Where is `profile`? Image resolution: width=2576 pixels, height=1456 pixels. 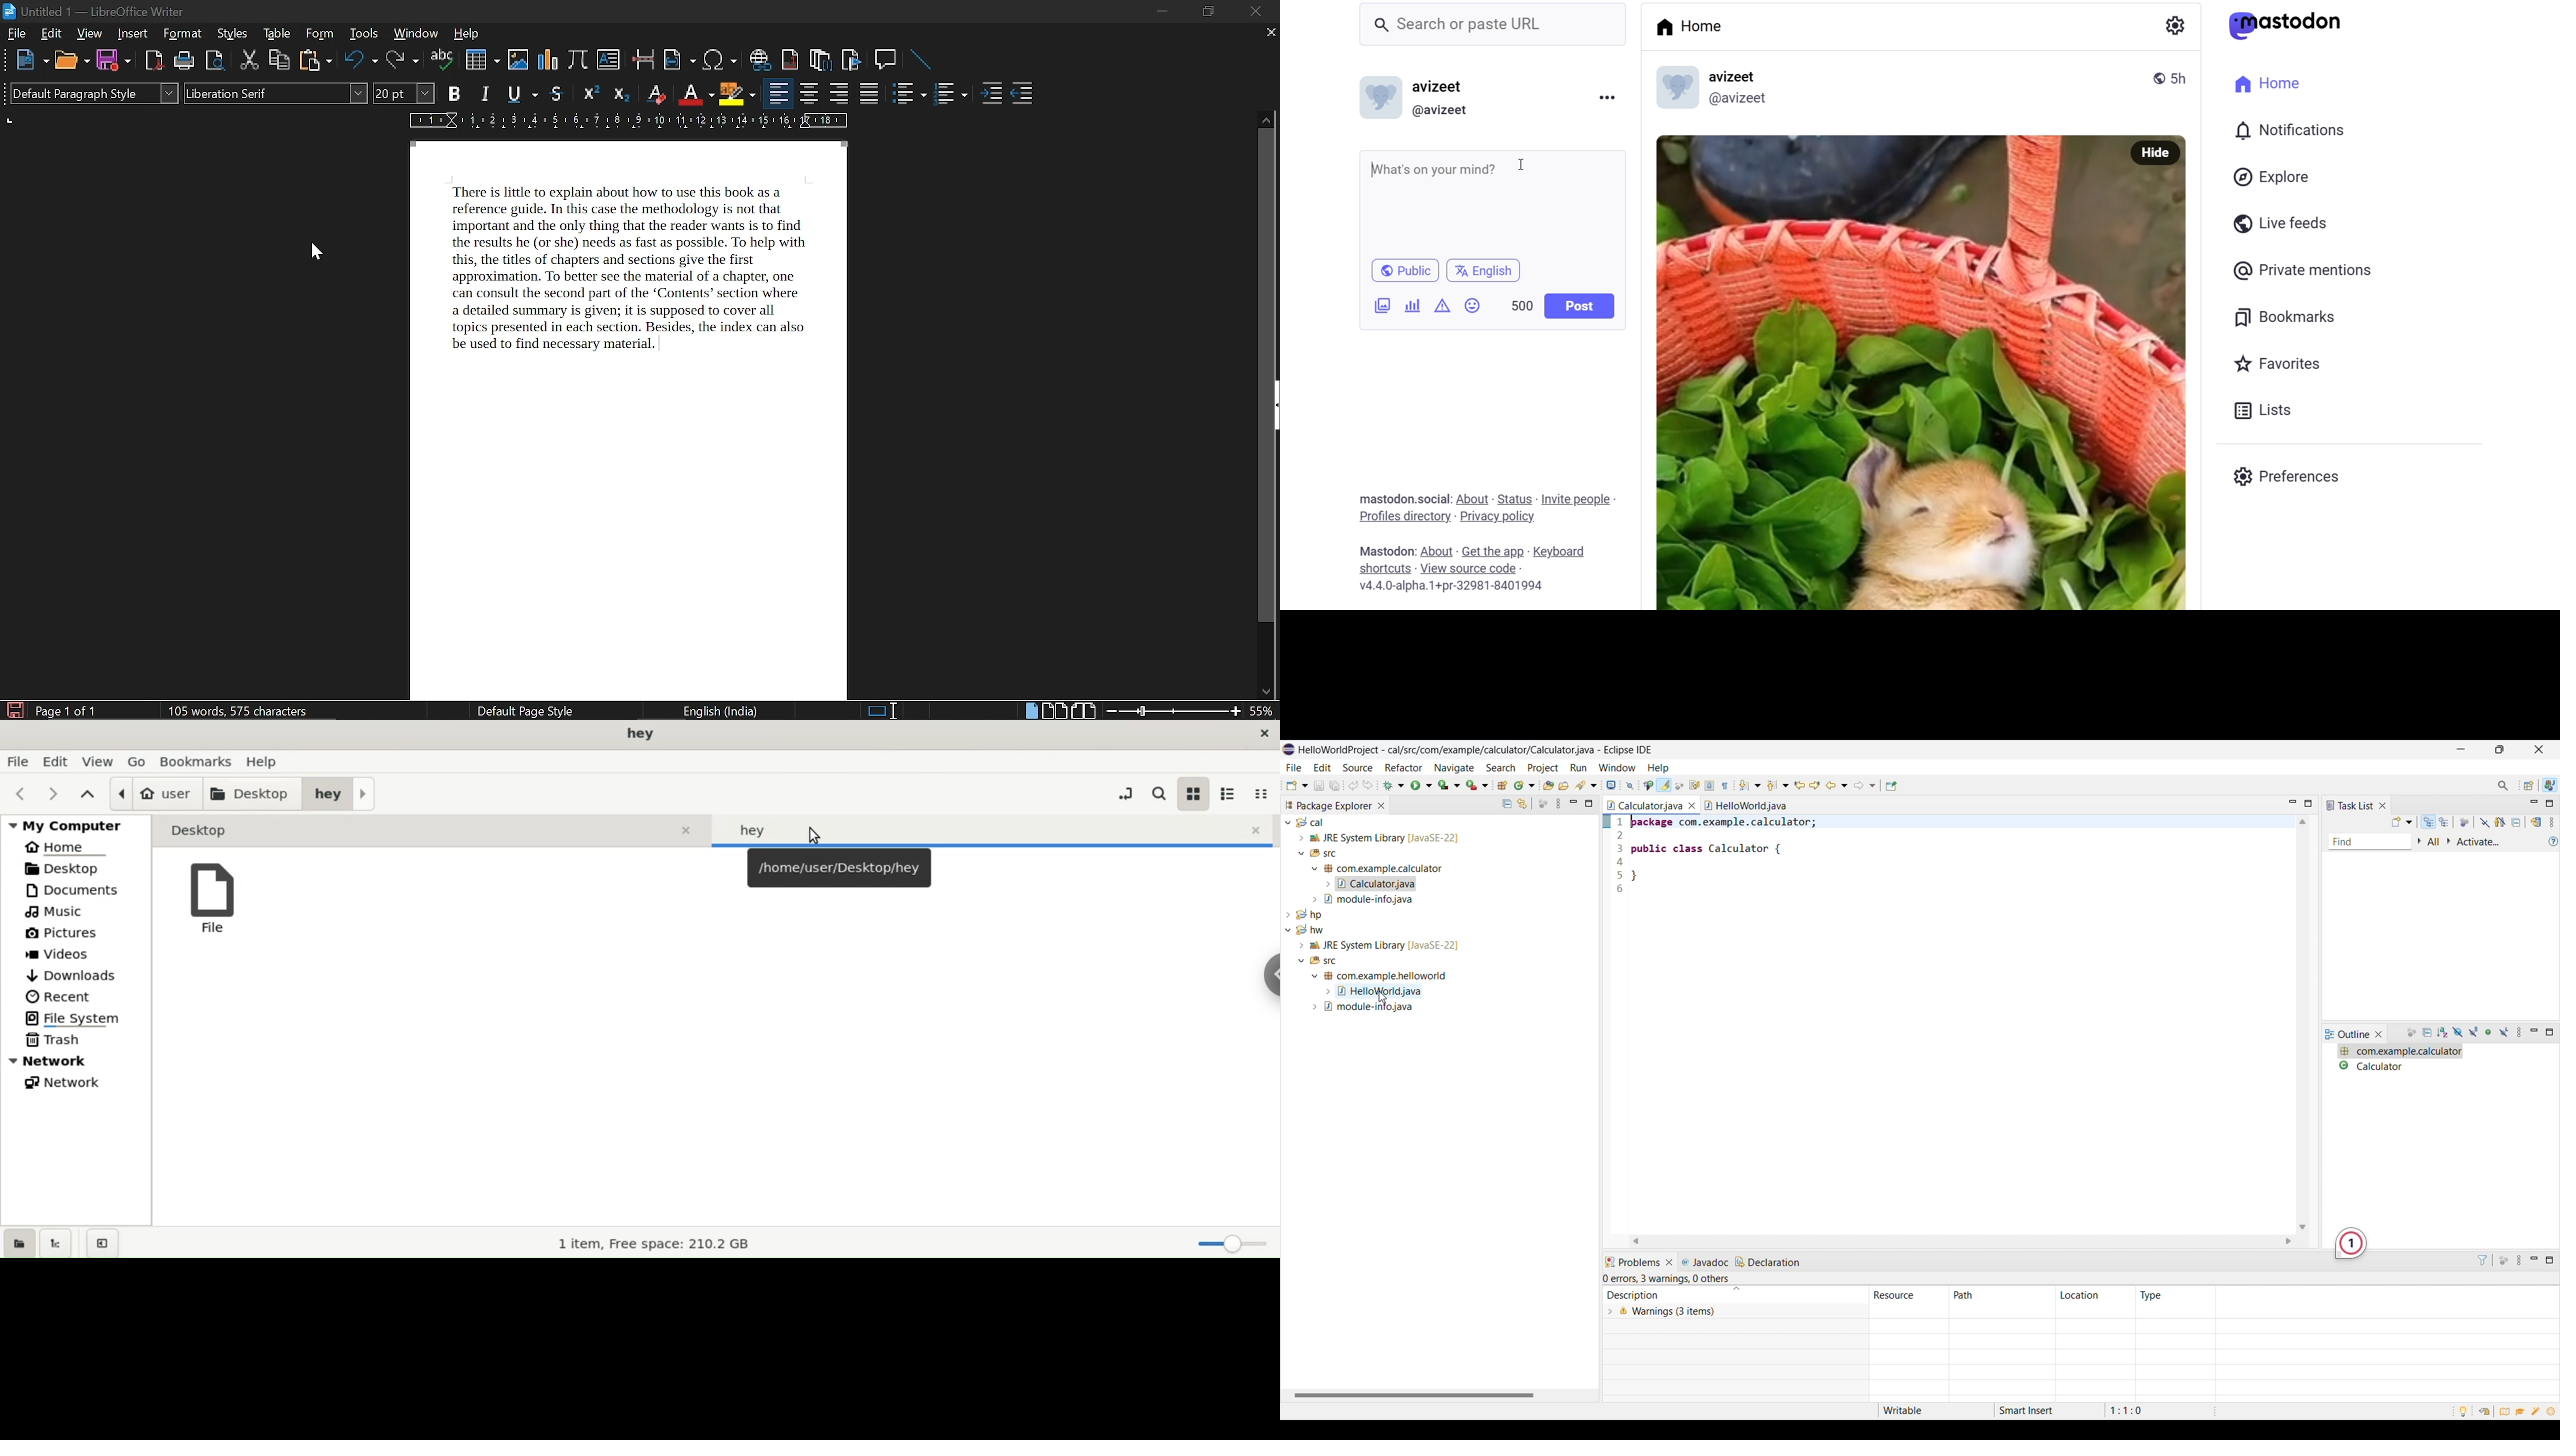
profile is located at coordinates (1402, 516).